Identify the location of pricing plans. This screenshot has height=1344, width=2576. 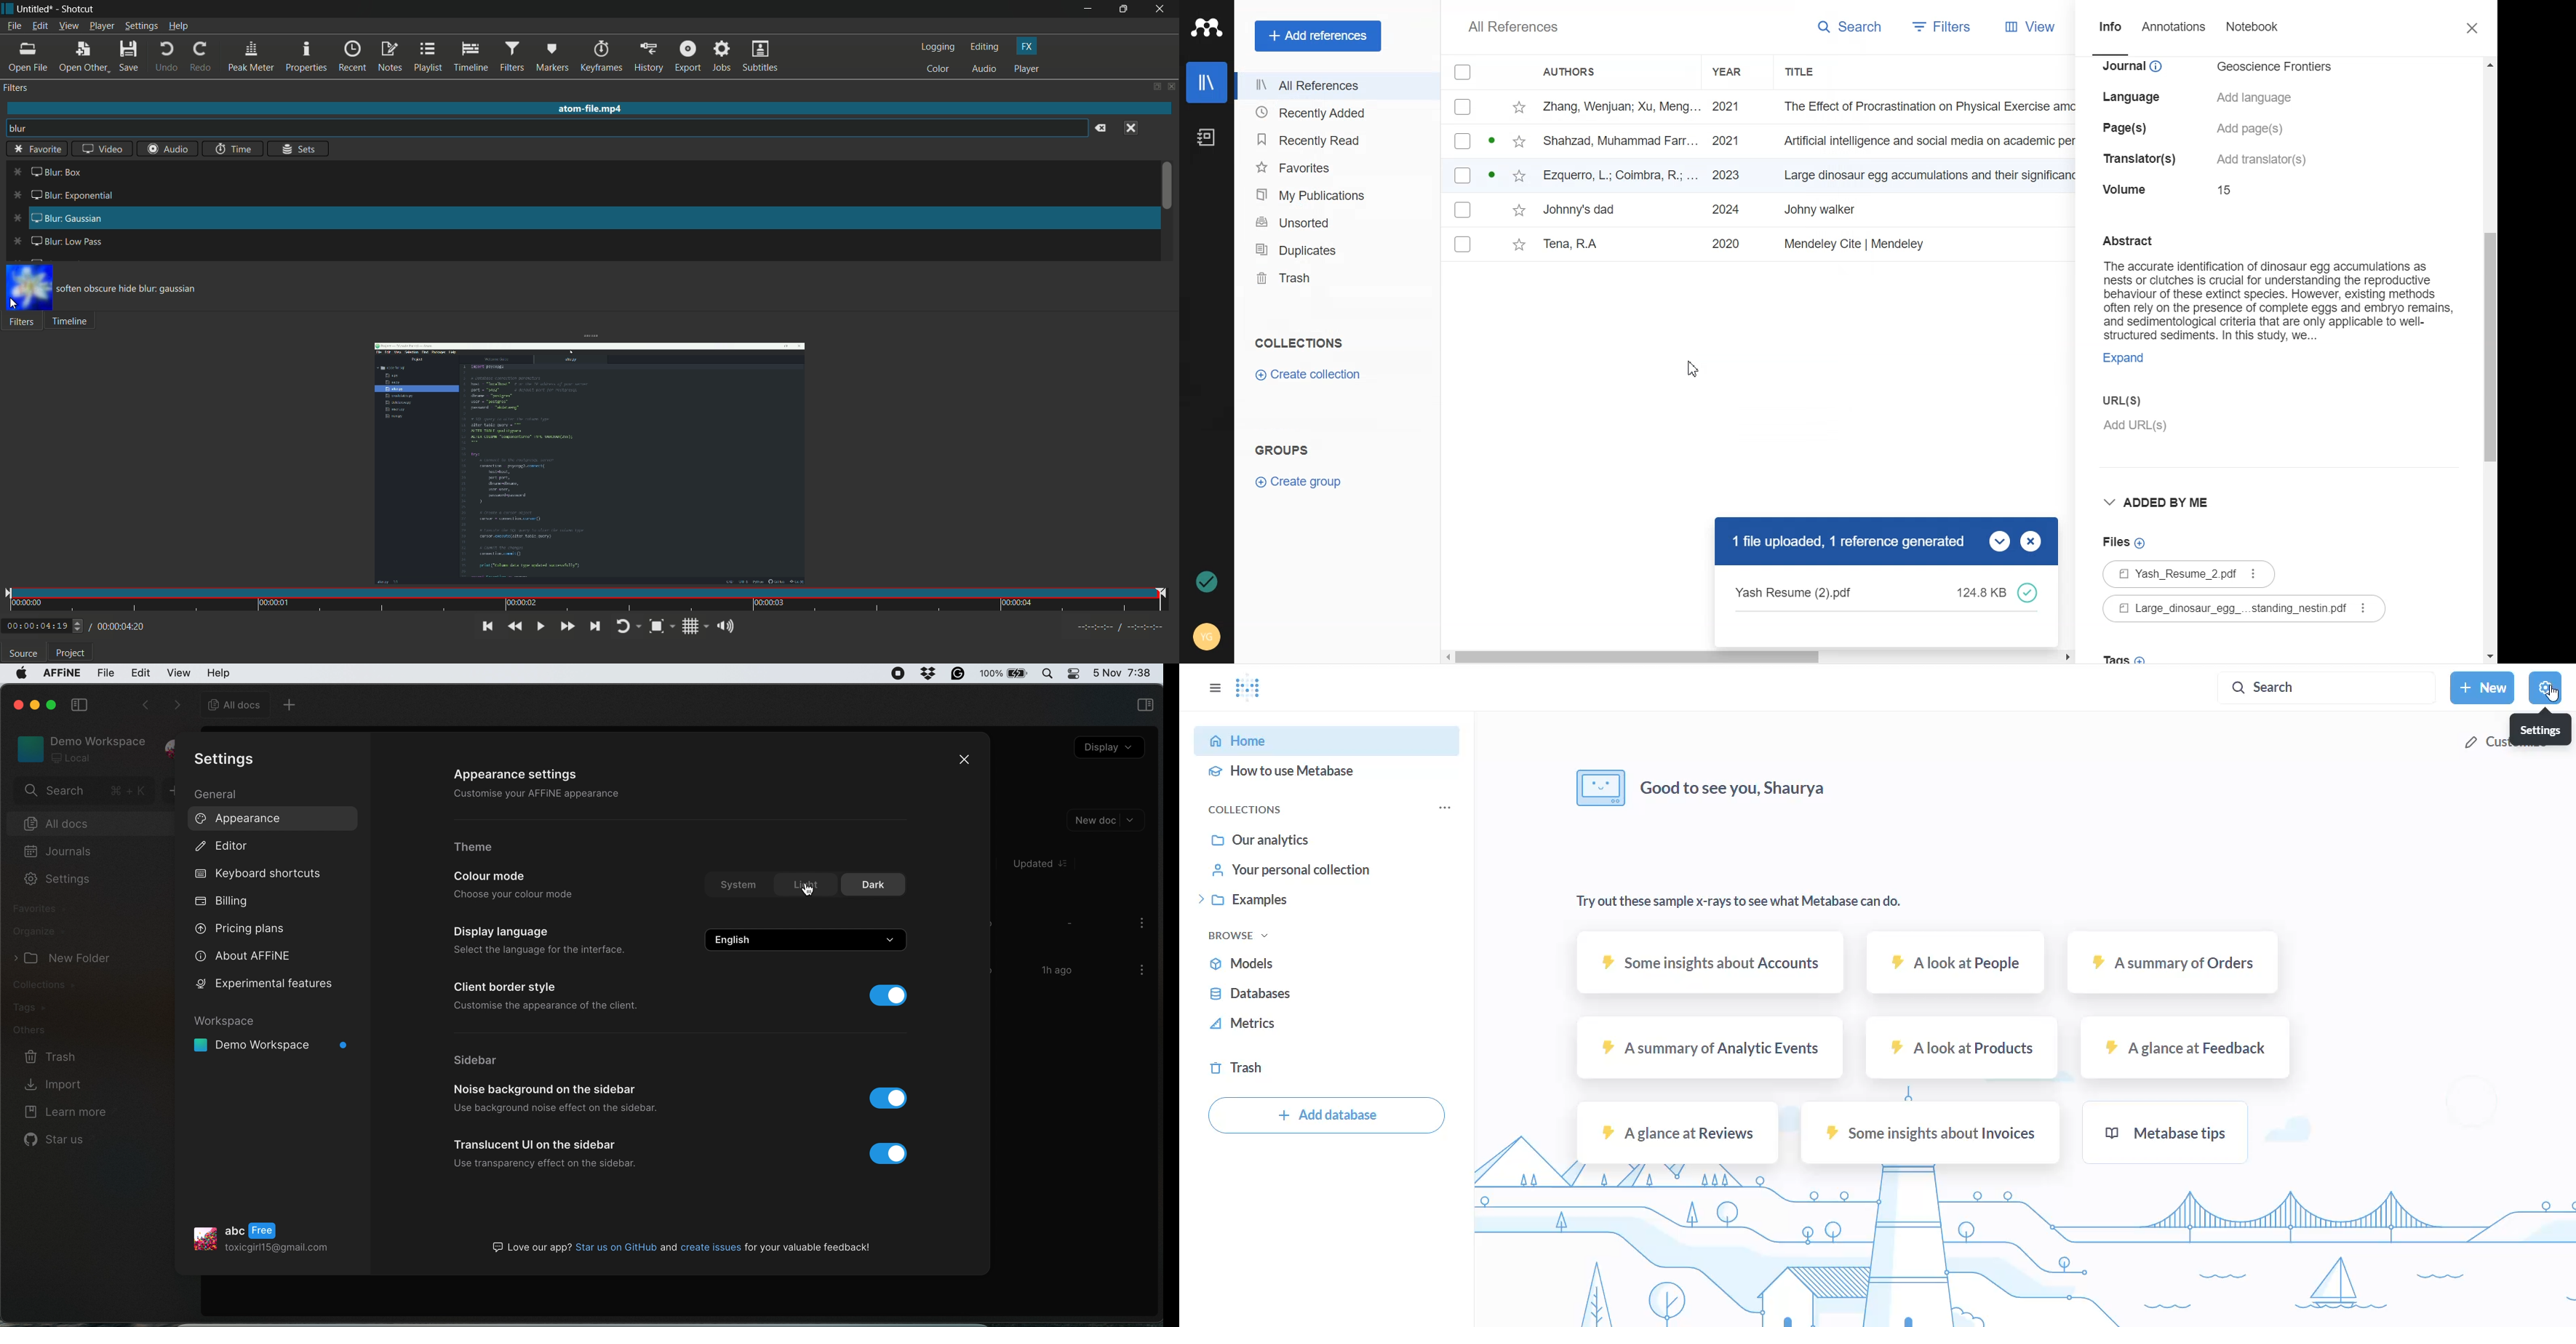
(254, 930).